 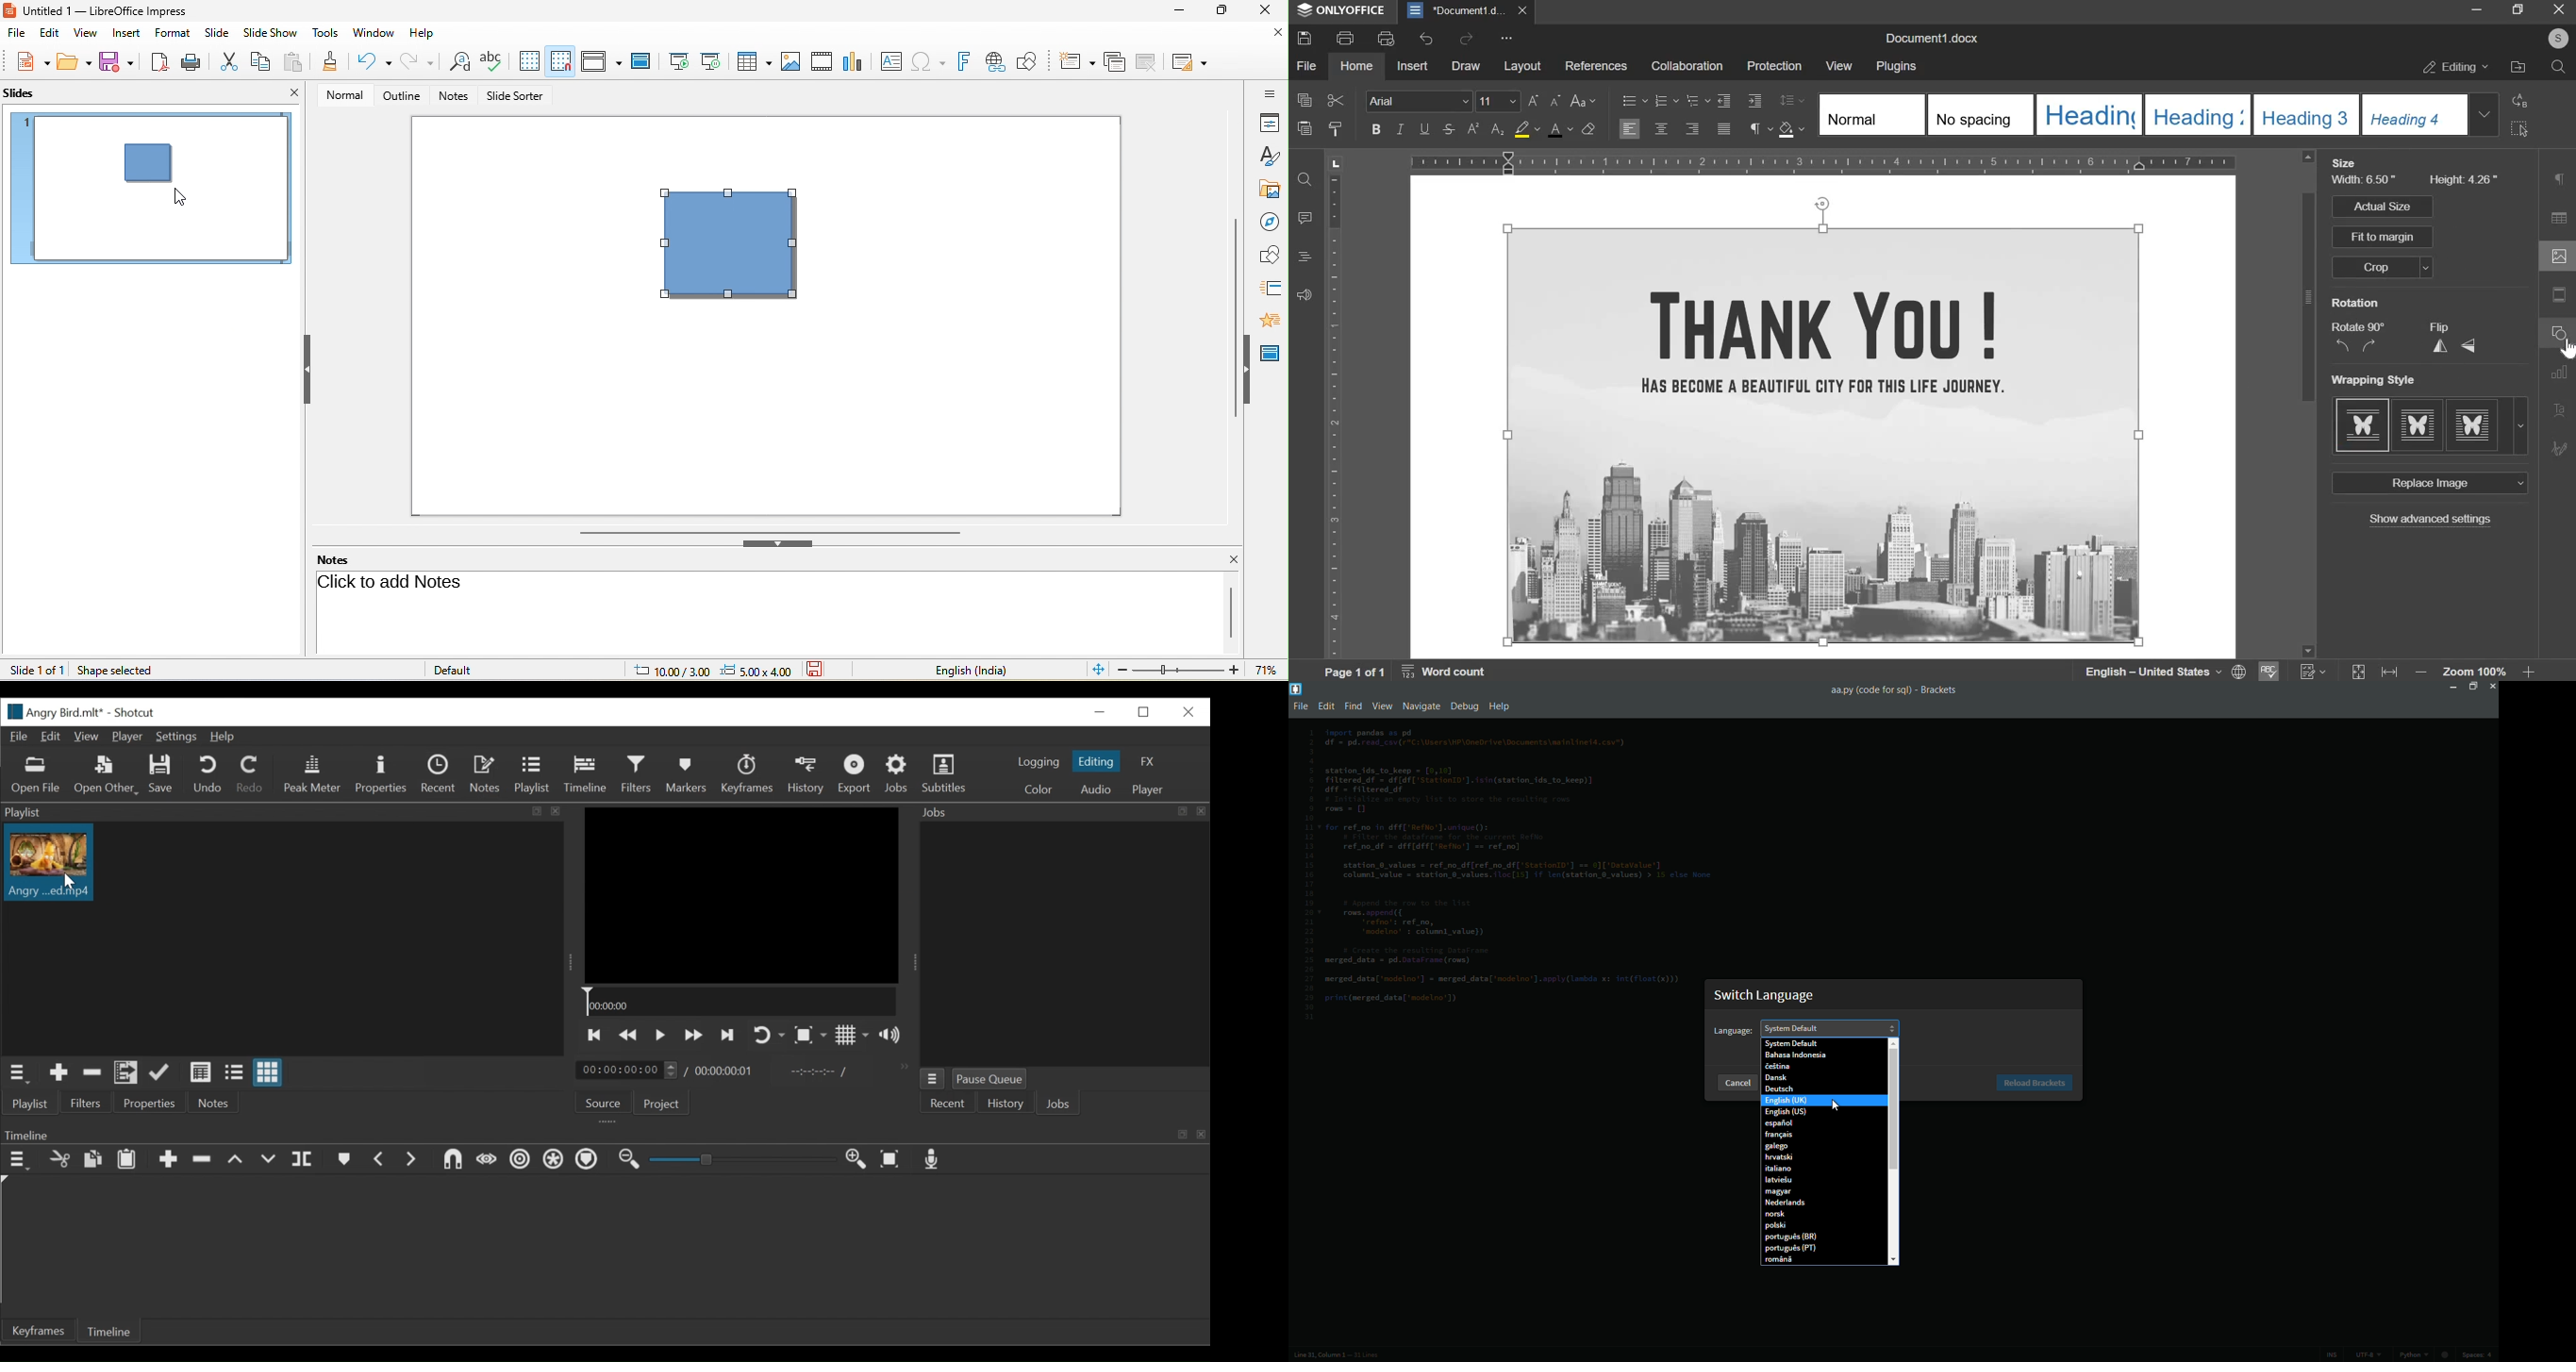 I want to click on number of lines, so click(x=1366, y=1356).